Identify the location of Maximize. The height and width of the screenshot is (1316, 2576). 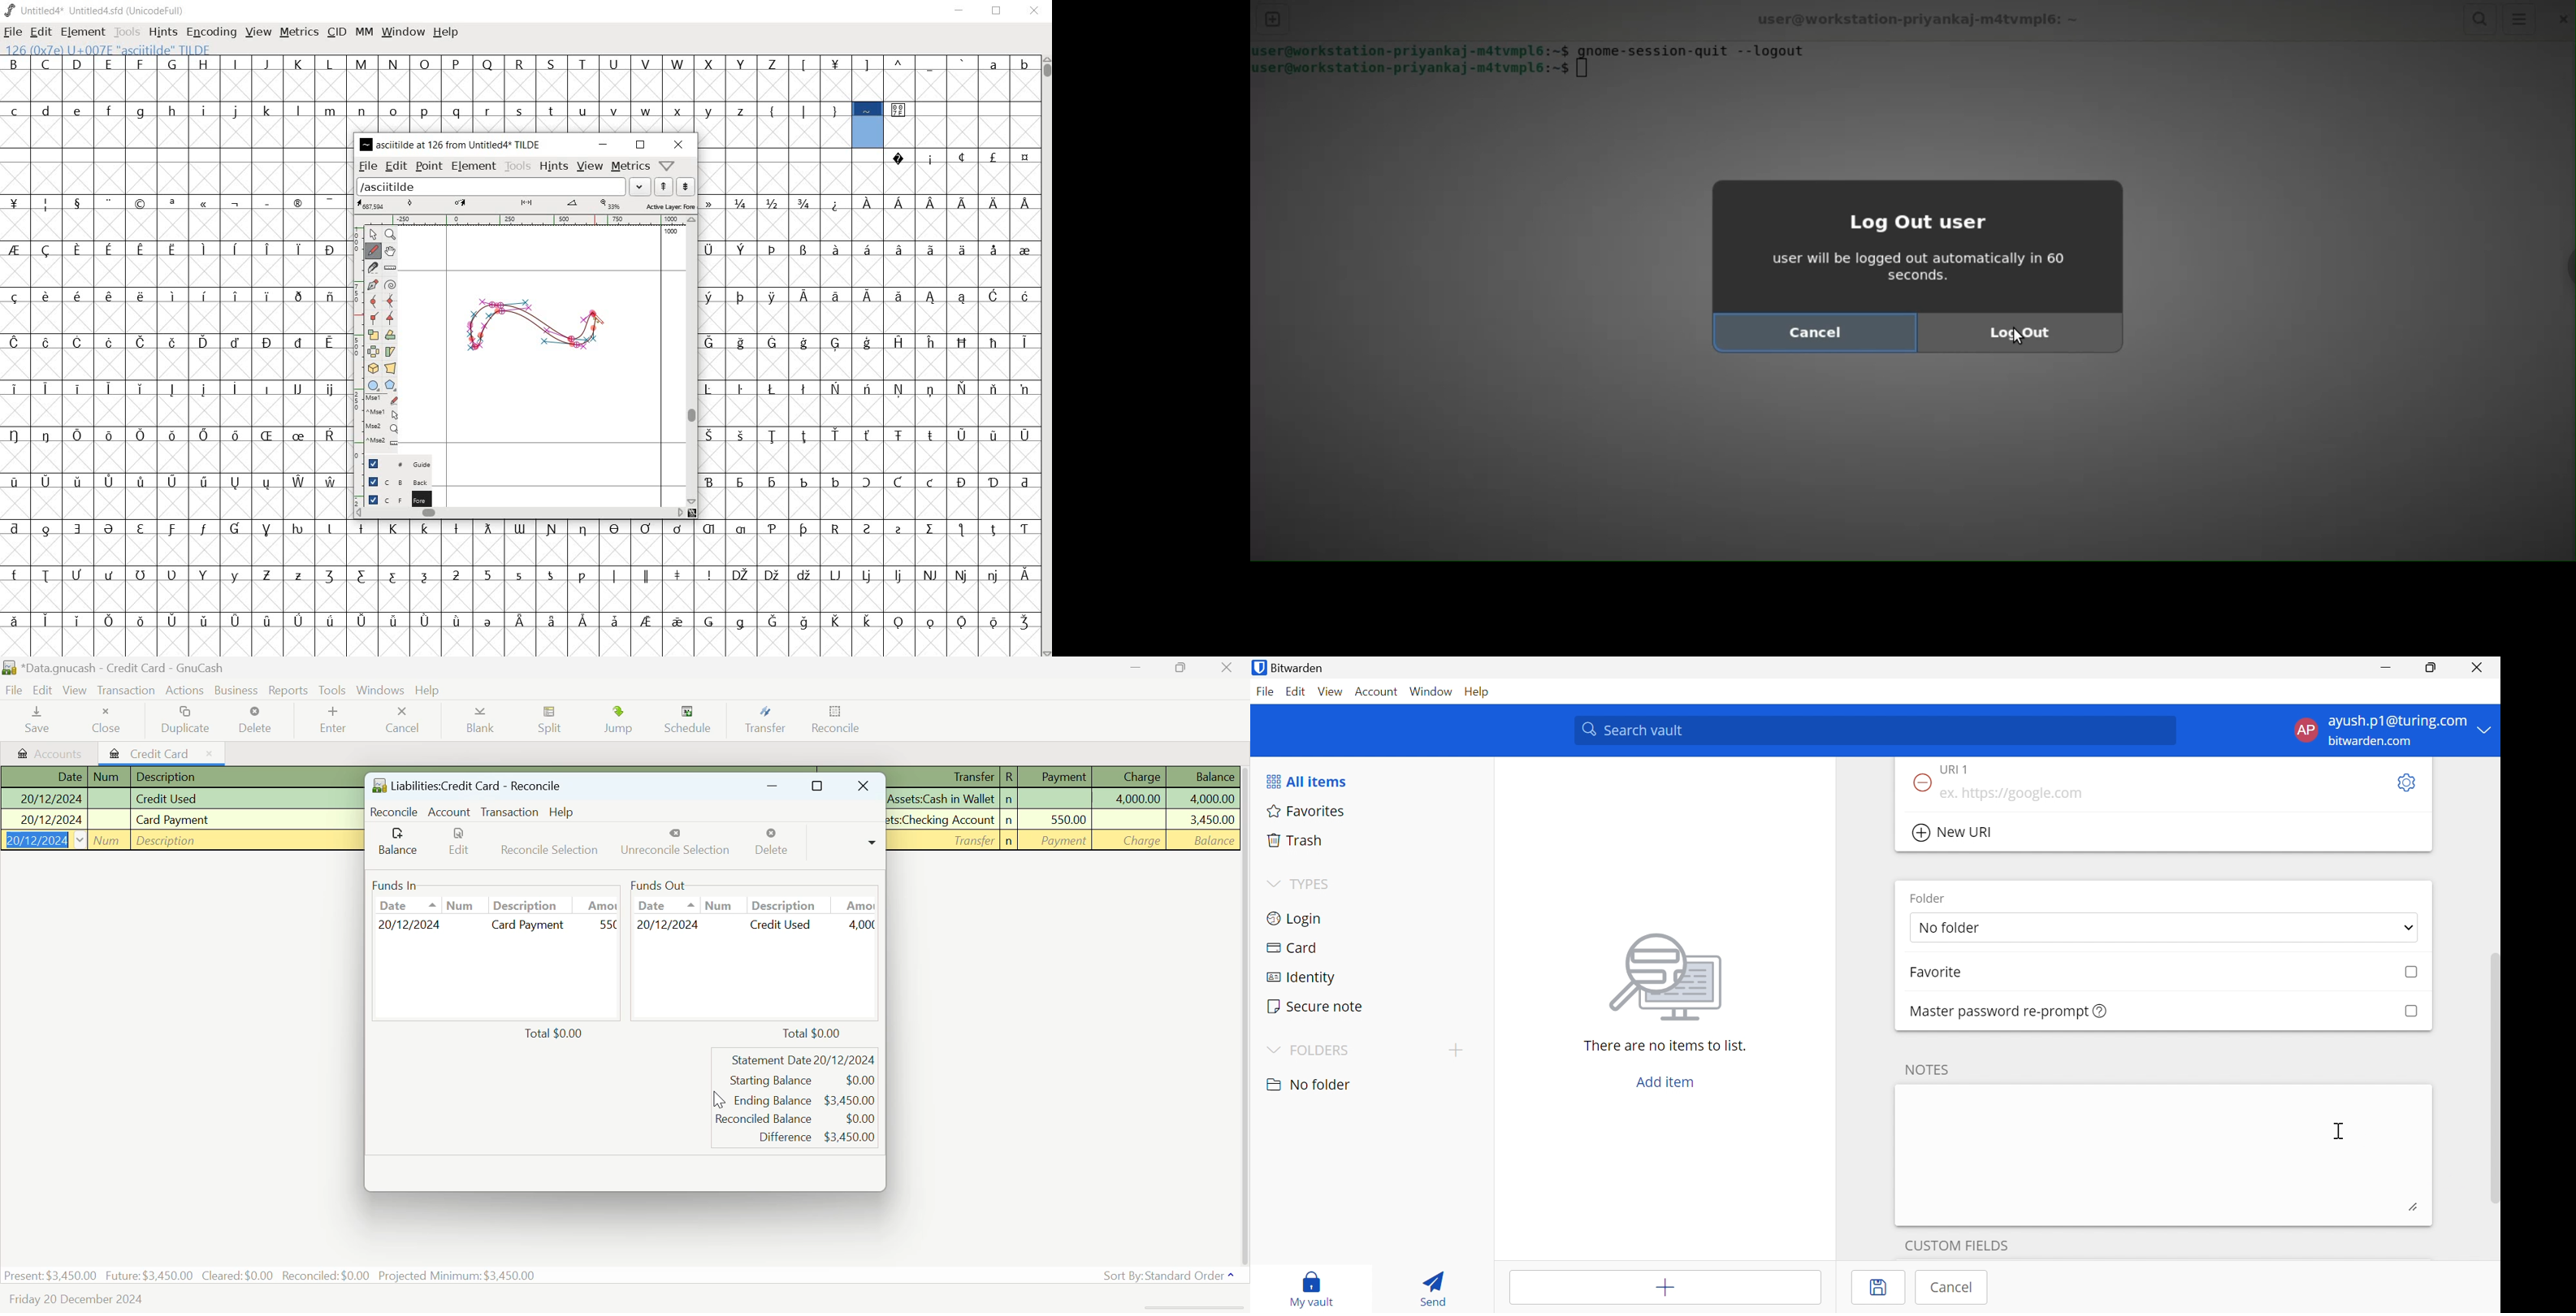
(817, 788).